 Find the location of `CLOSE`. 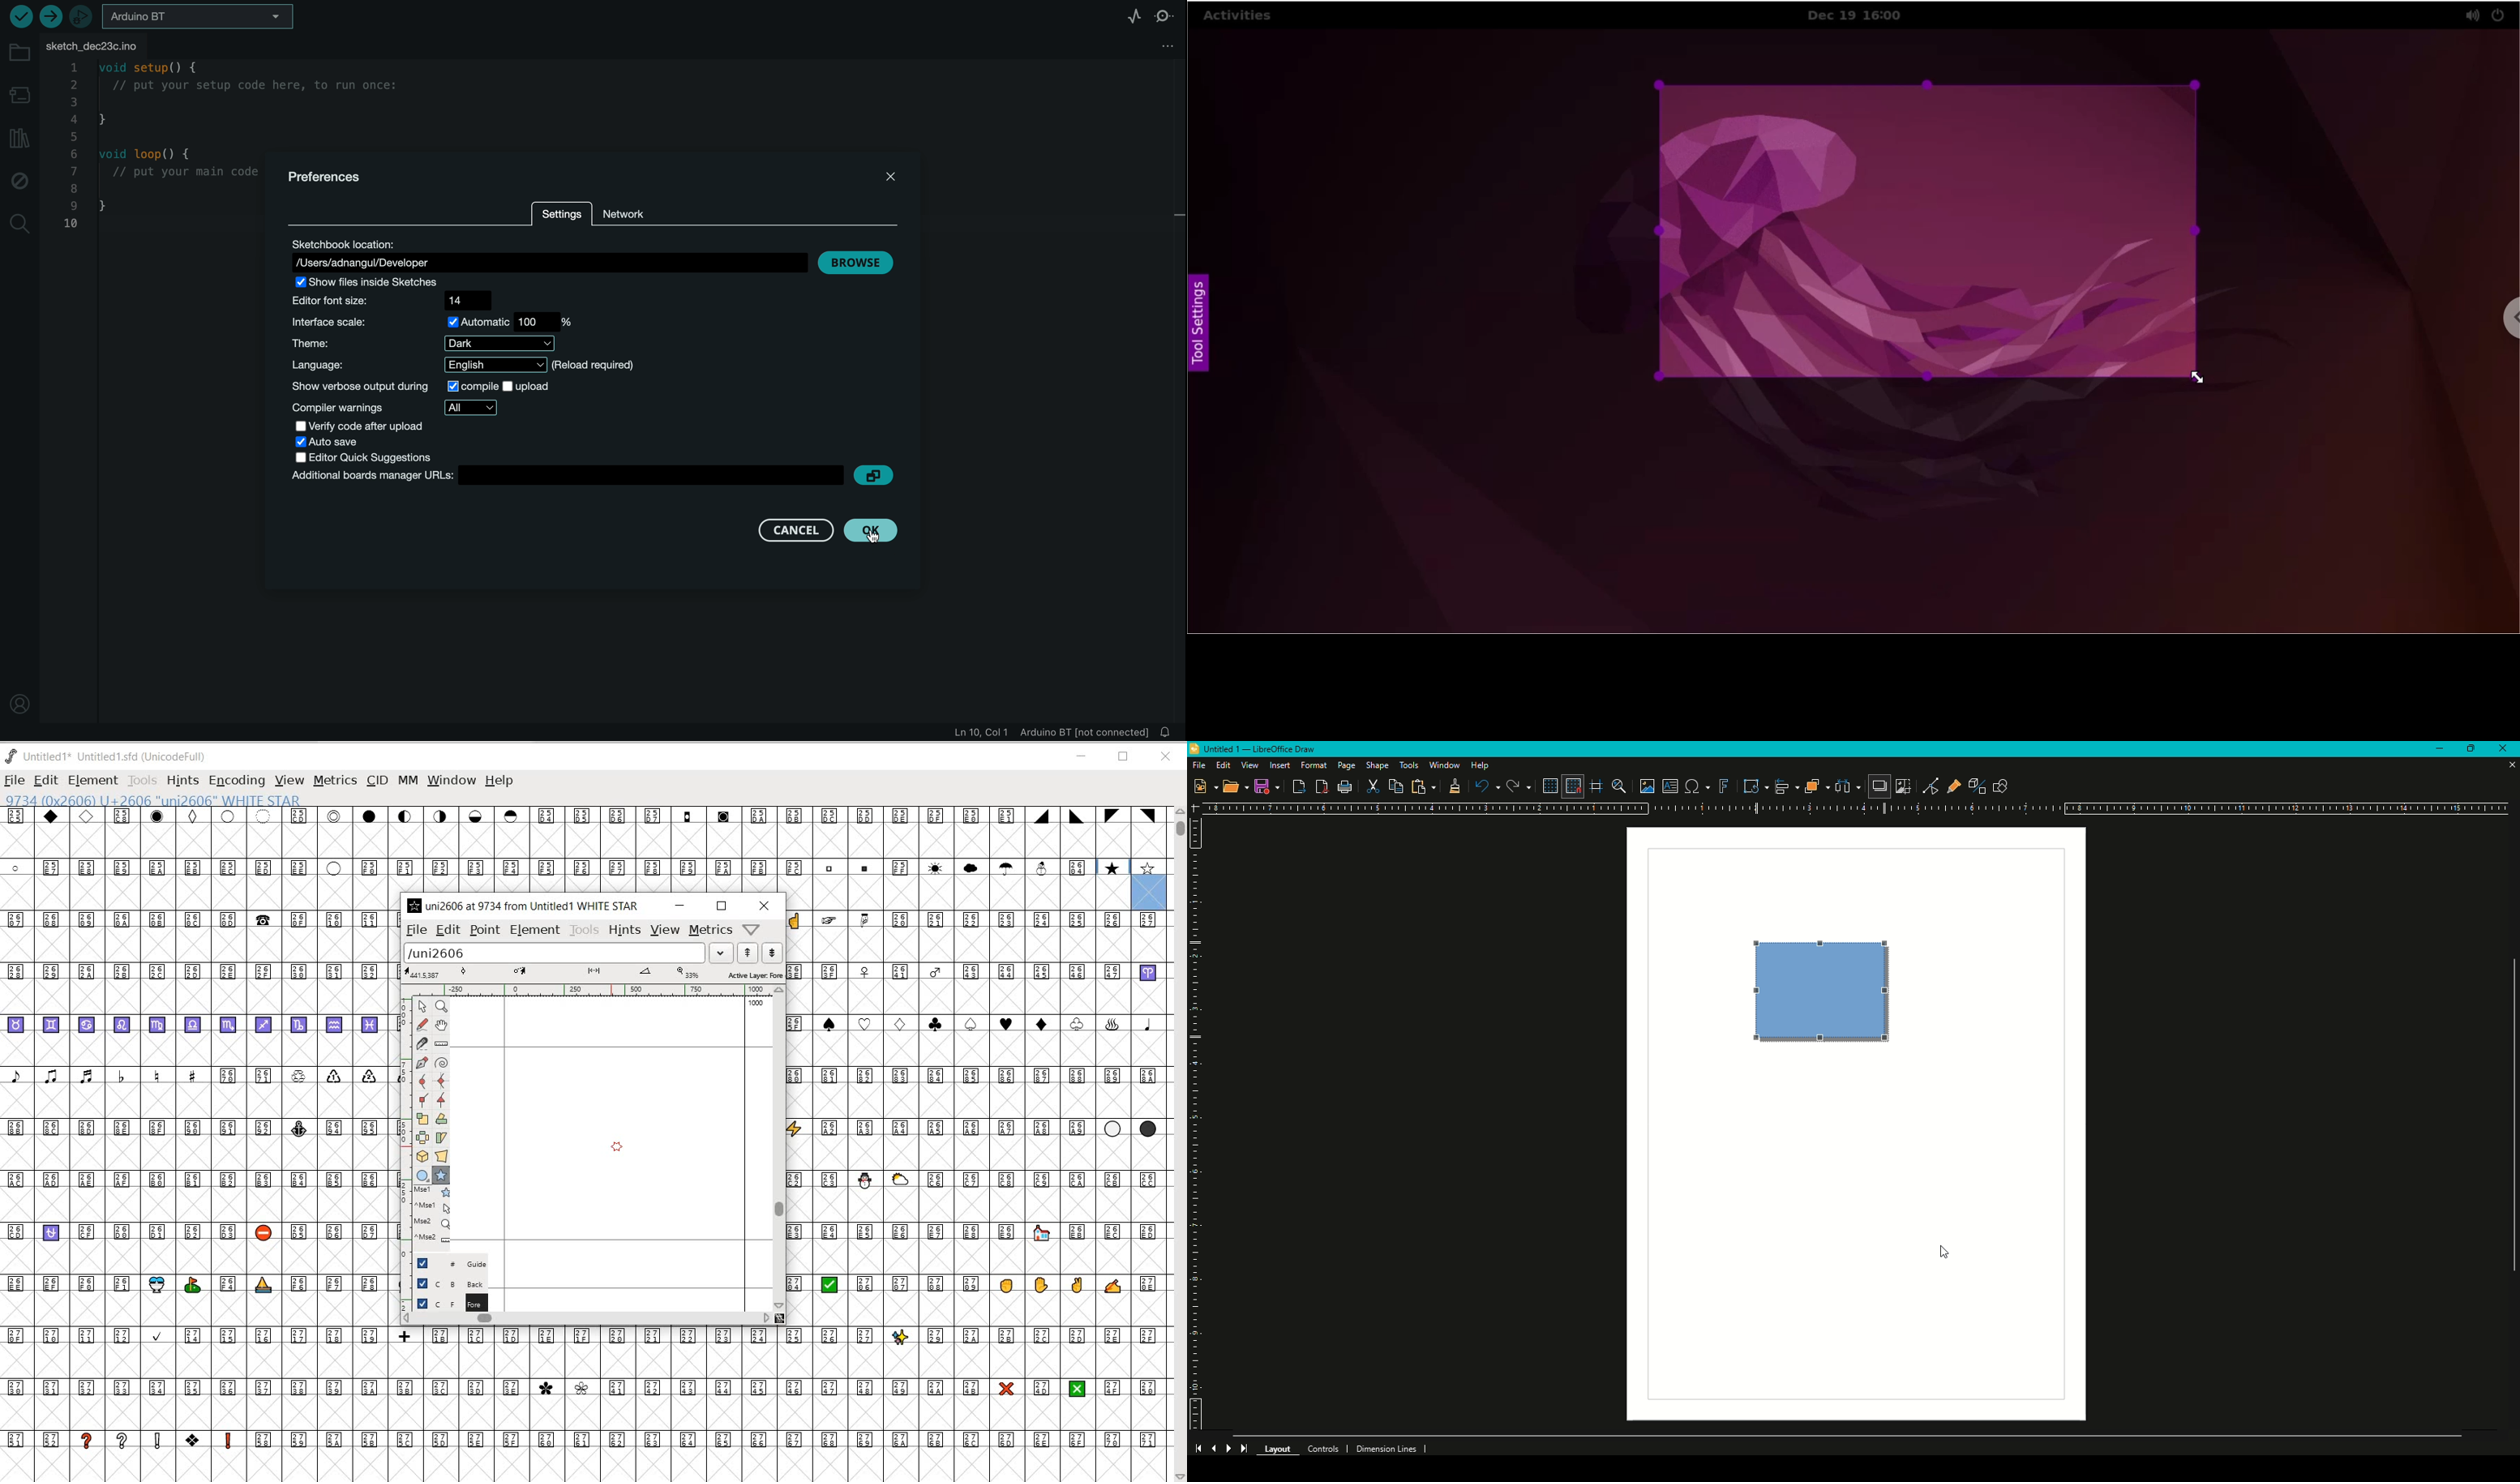

CLOSE is located at coordinates (764, 906).